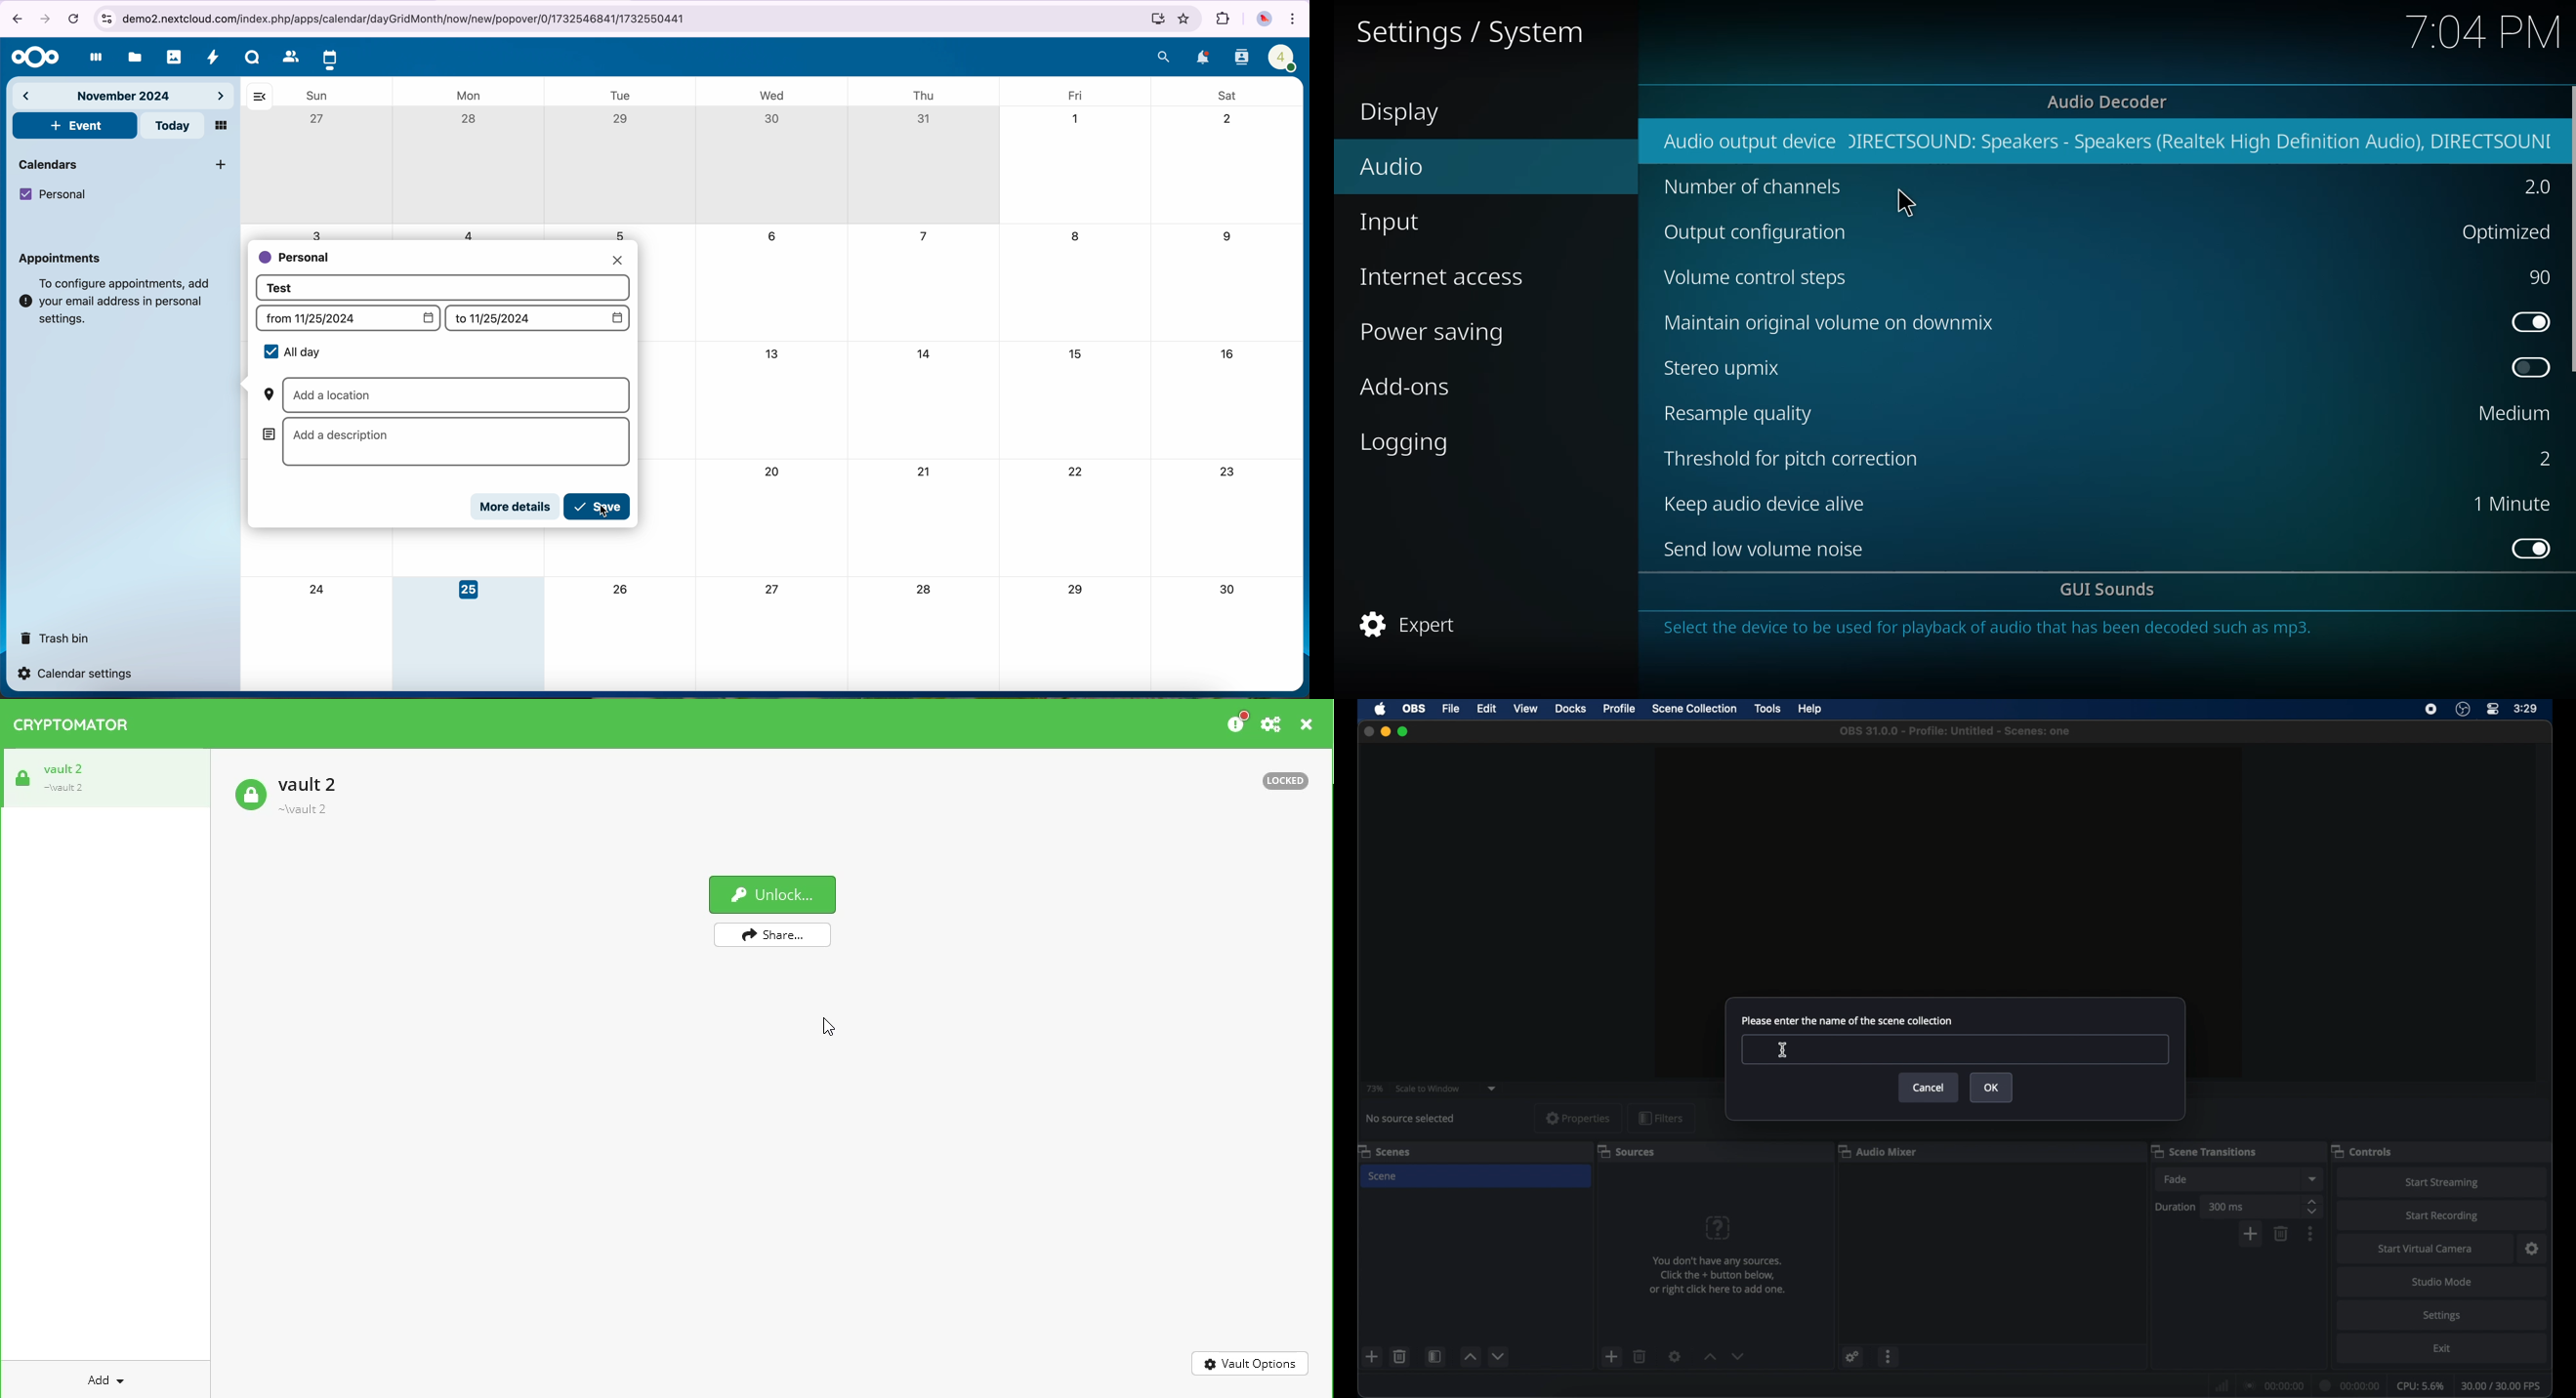  I want to click on 22, so click(1075, 471).